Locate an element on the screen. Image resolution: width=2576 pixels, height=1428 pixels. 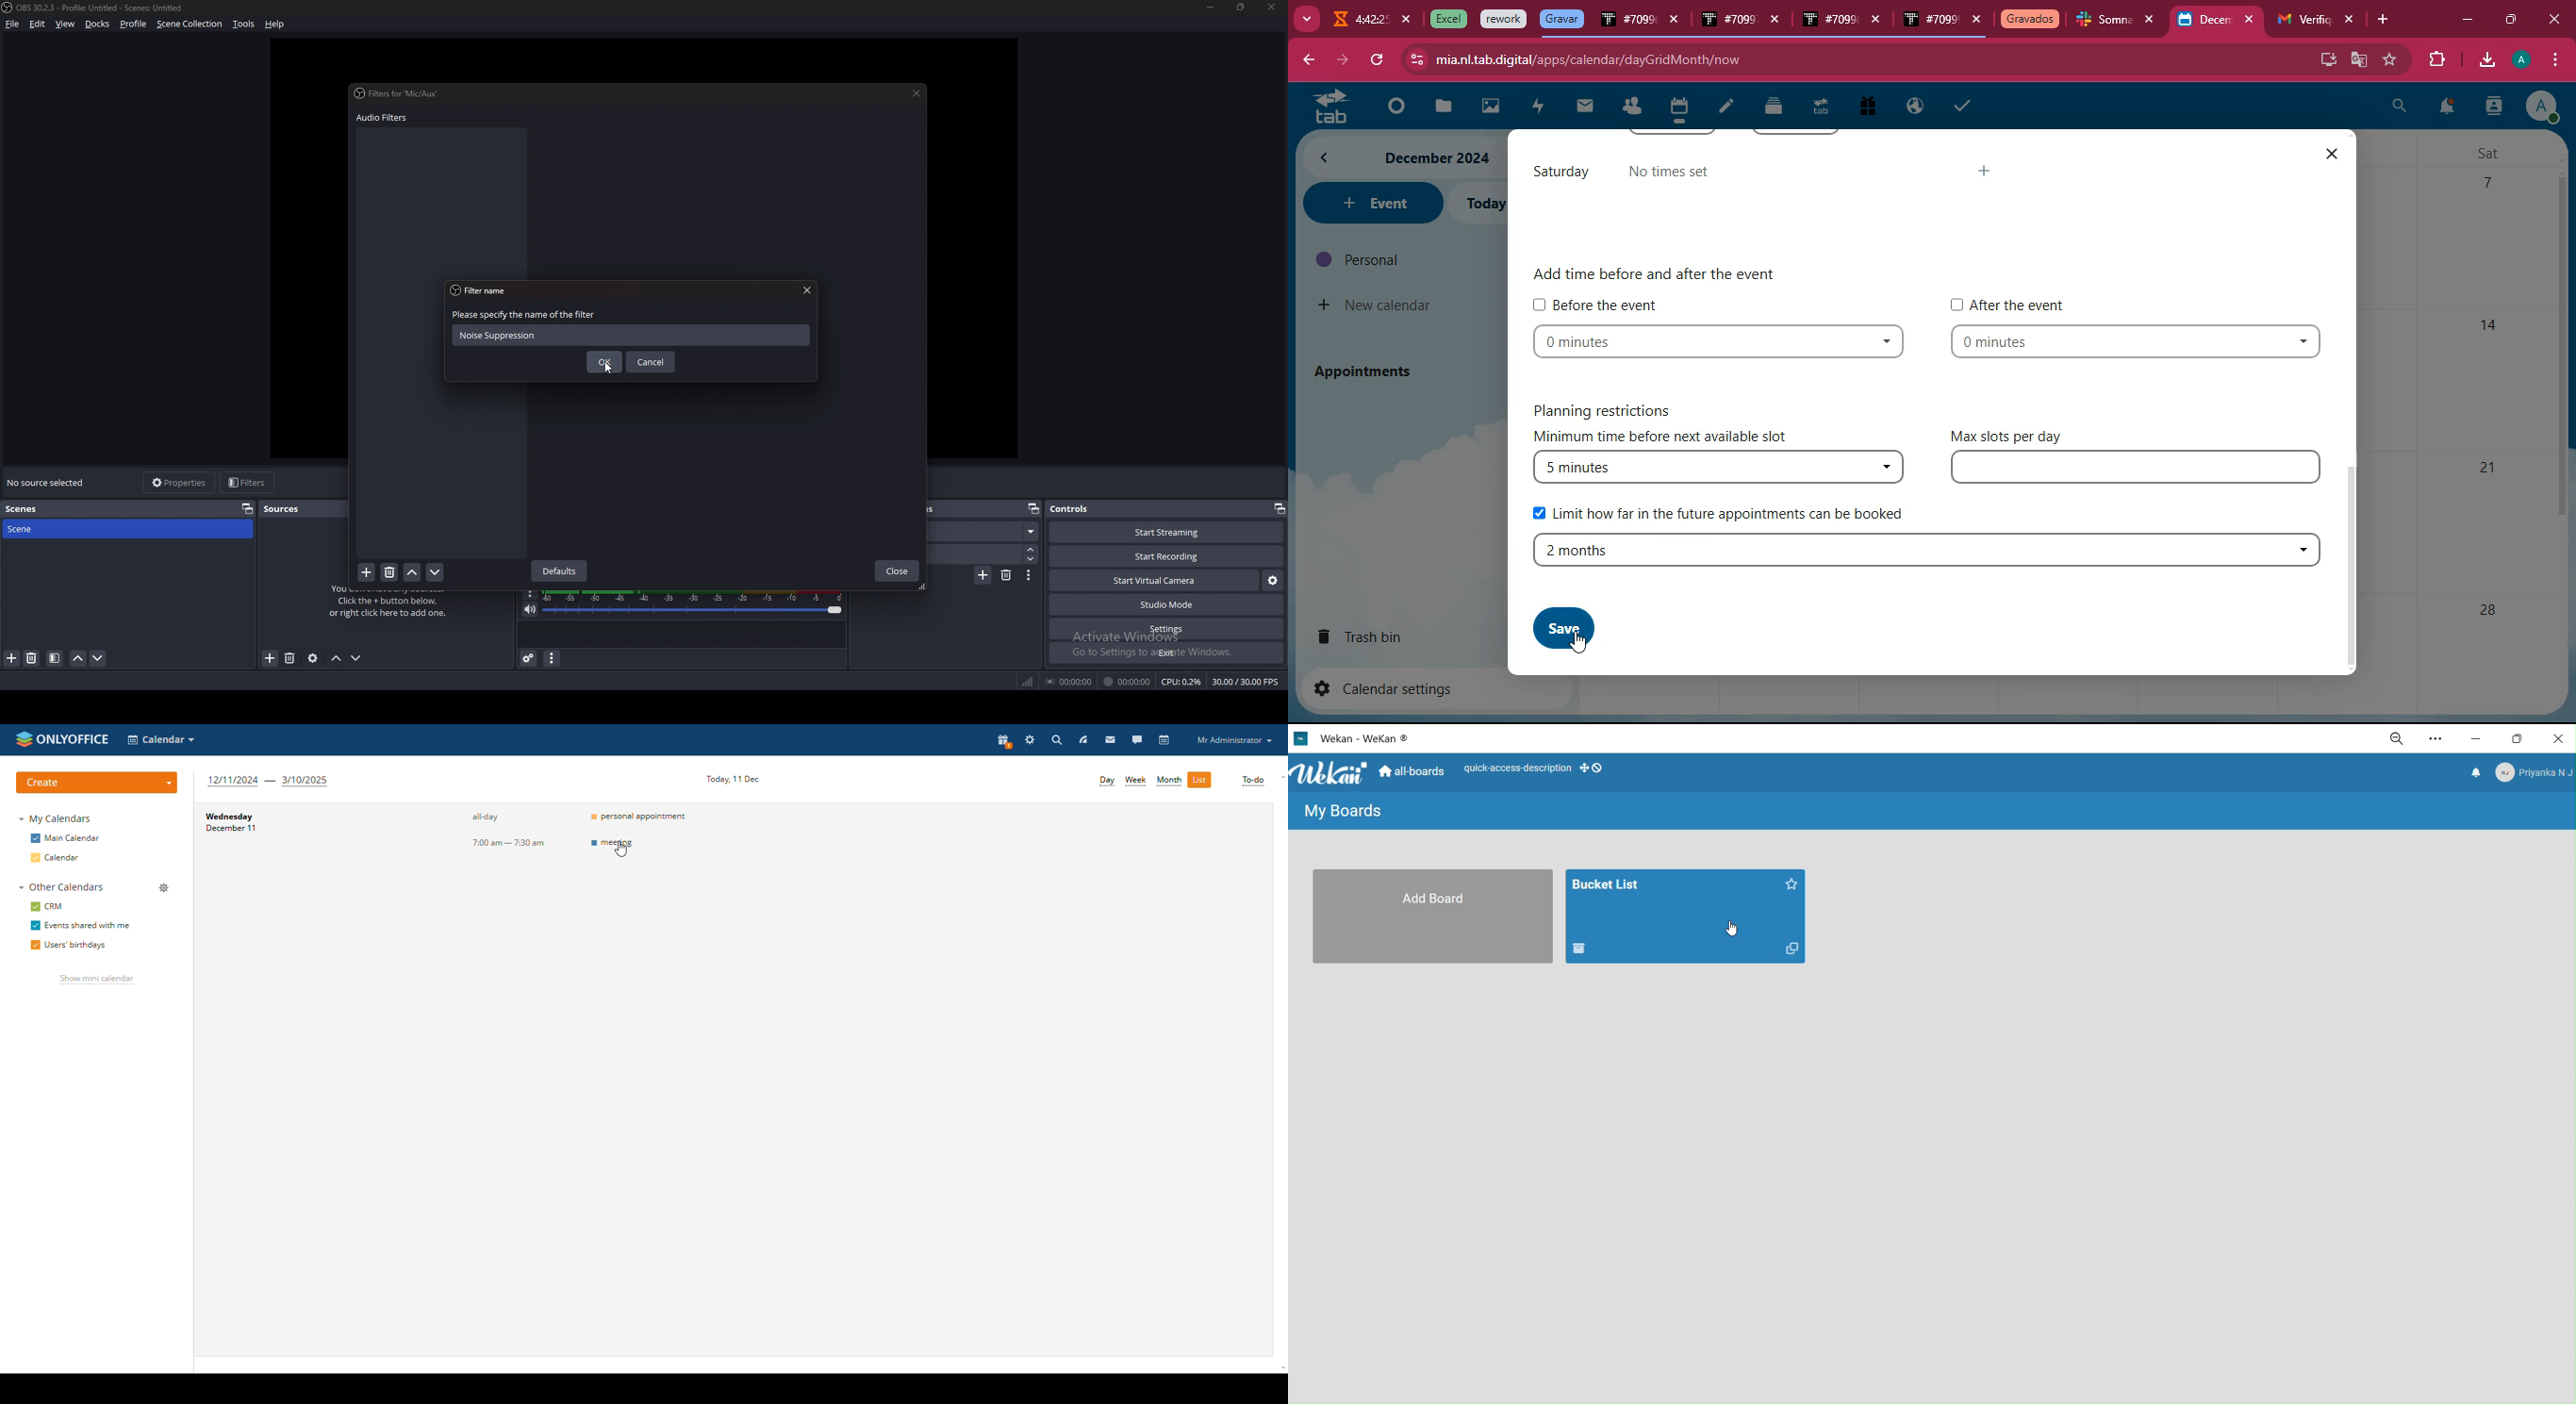
tab is located at coordinates (1627, 23).